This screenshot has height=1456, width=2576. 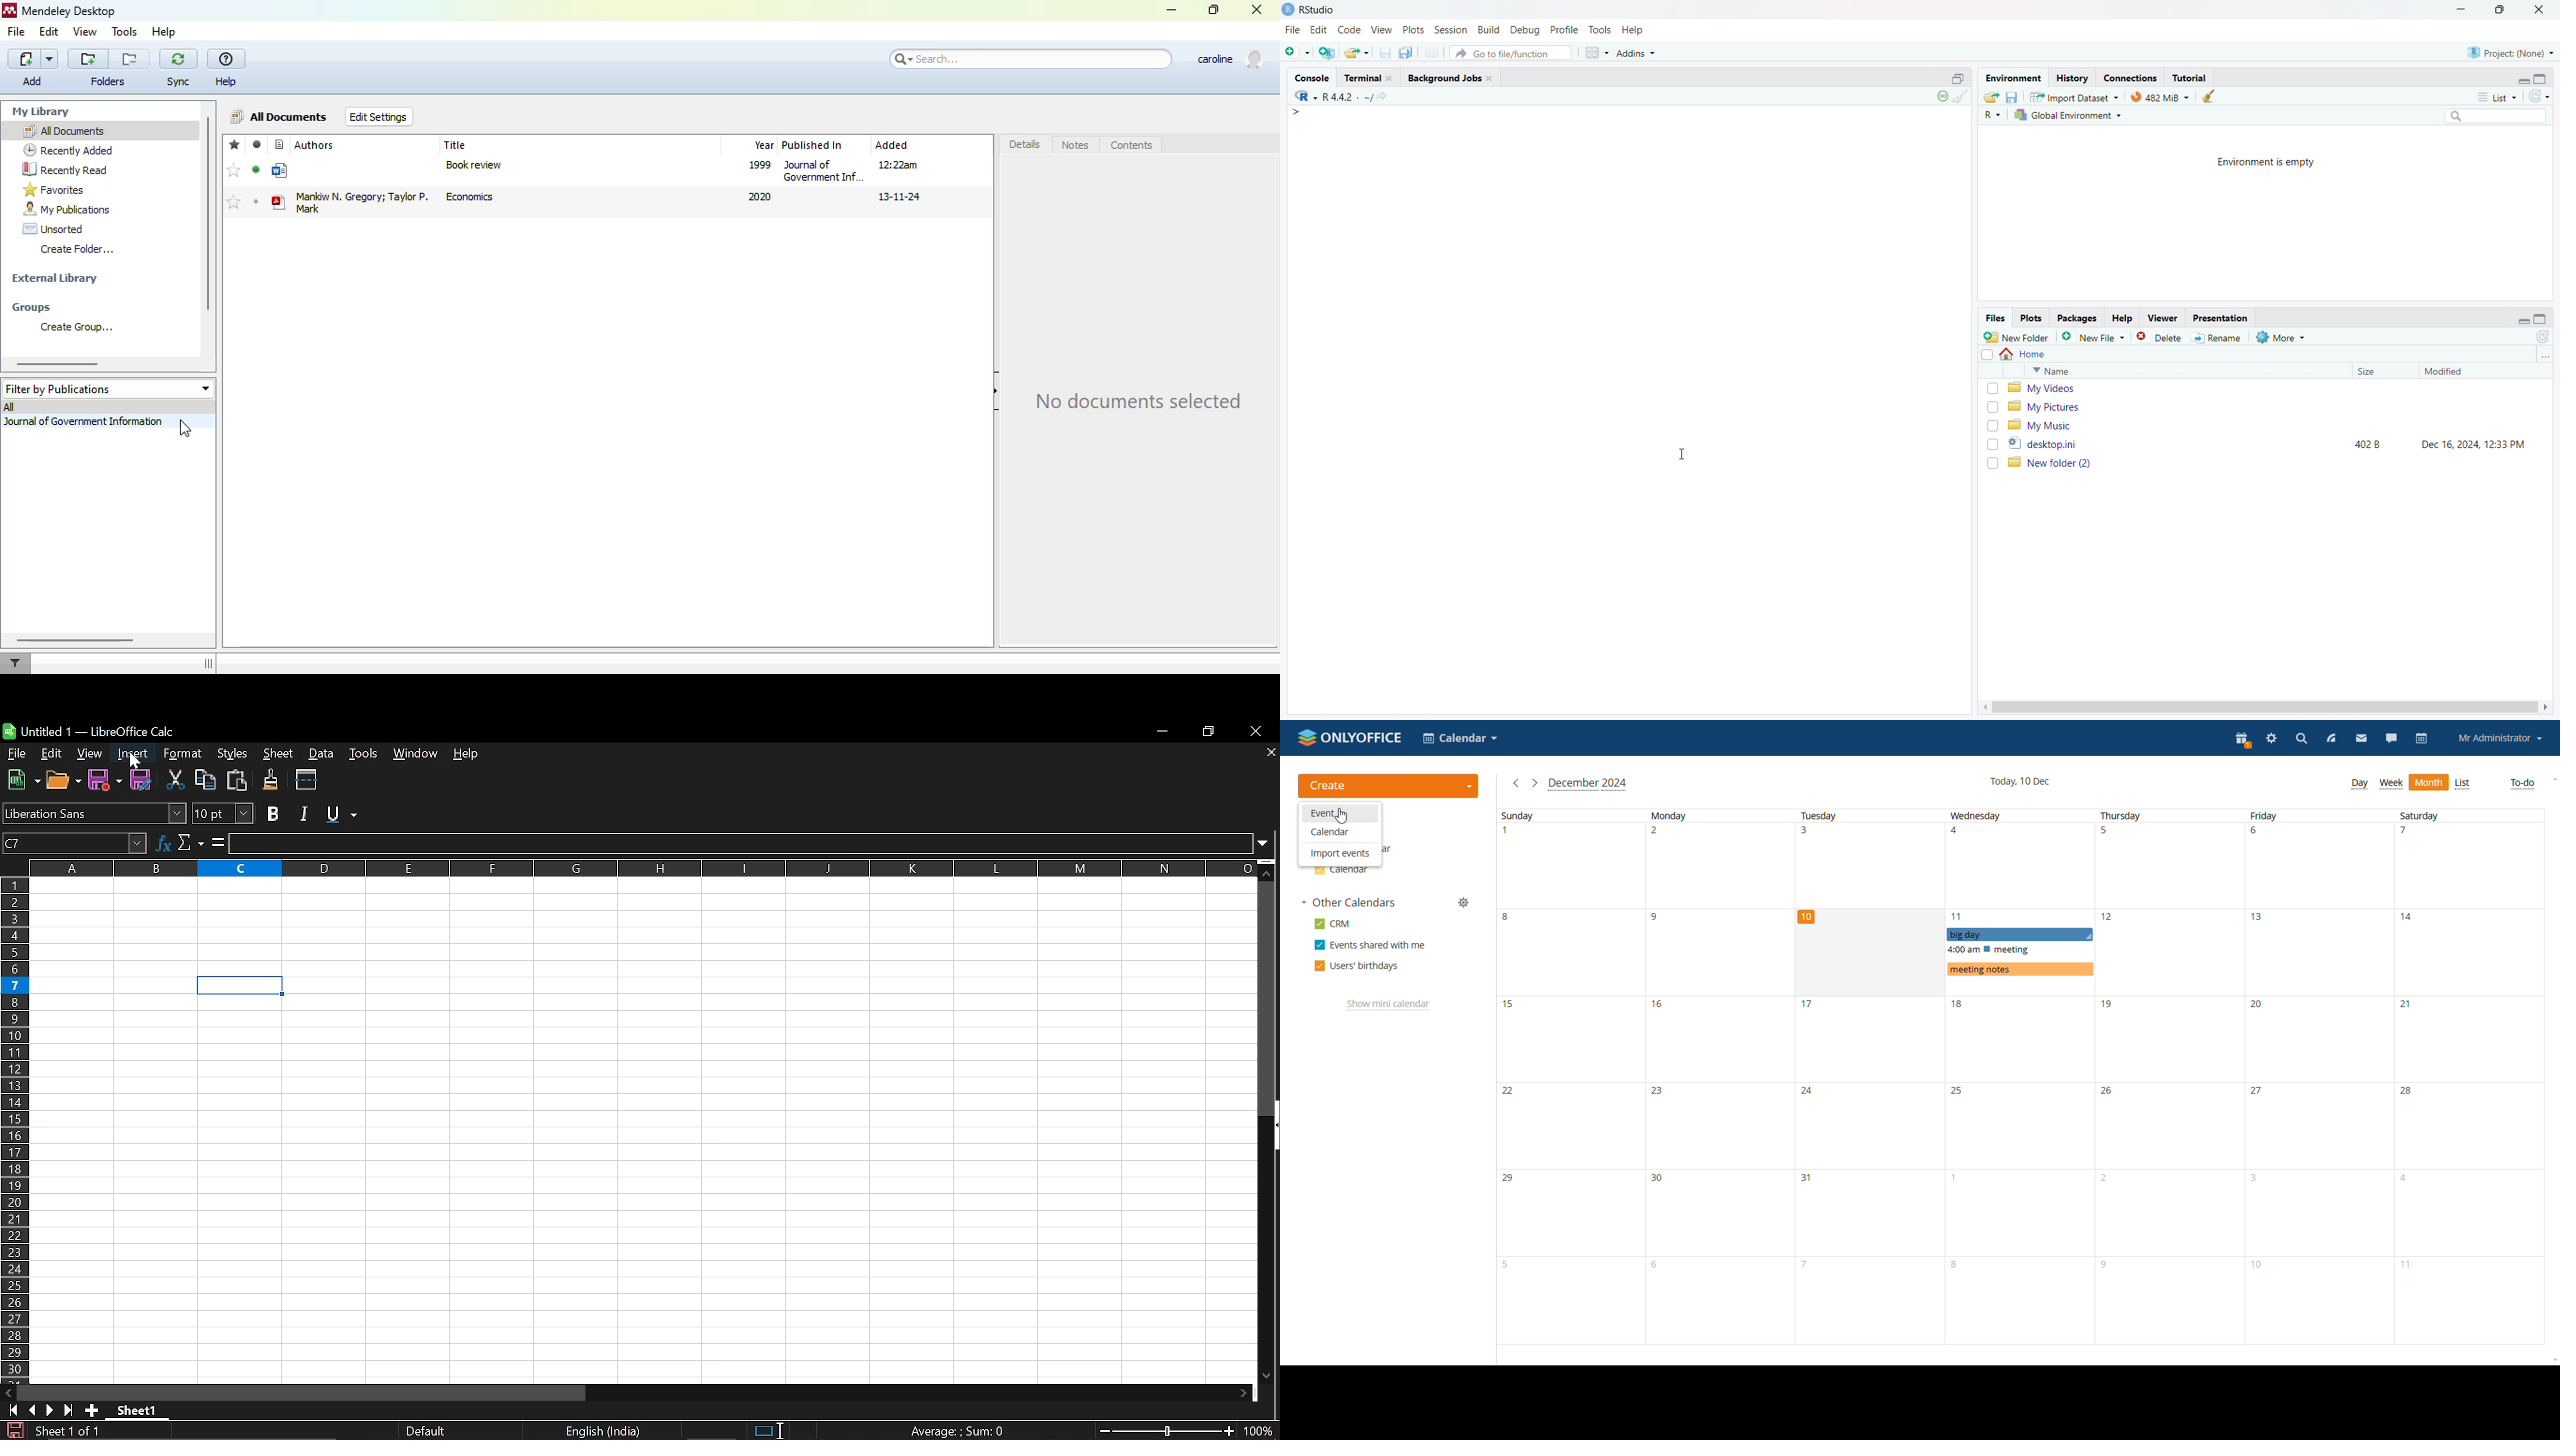 What do you see at coordinates (2542, 319) in the screenshot?
I see `expand pane` at bounding box center [2542, 319].